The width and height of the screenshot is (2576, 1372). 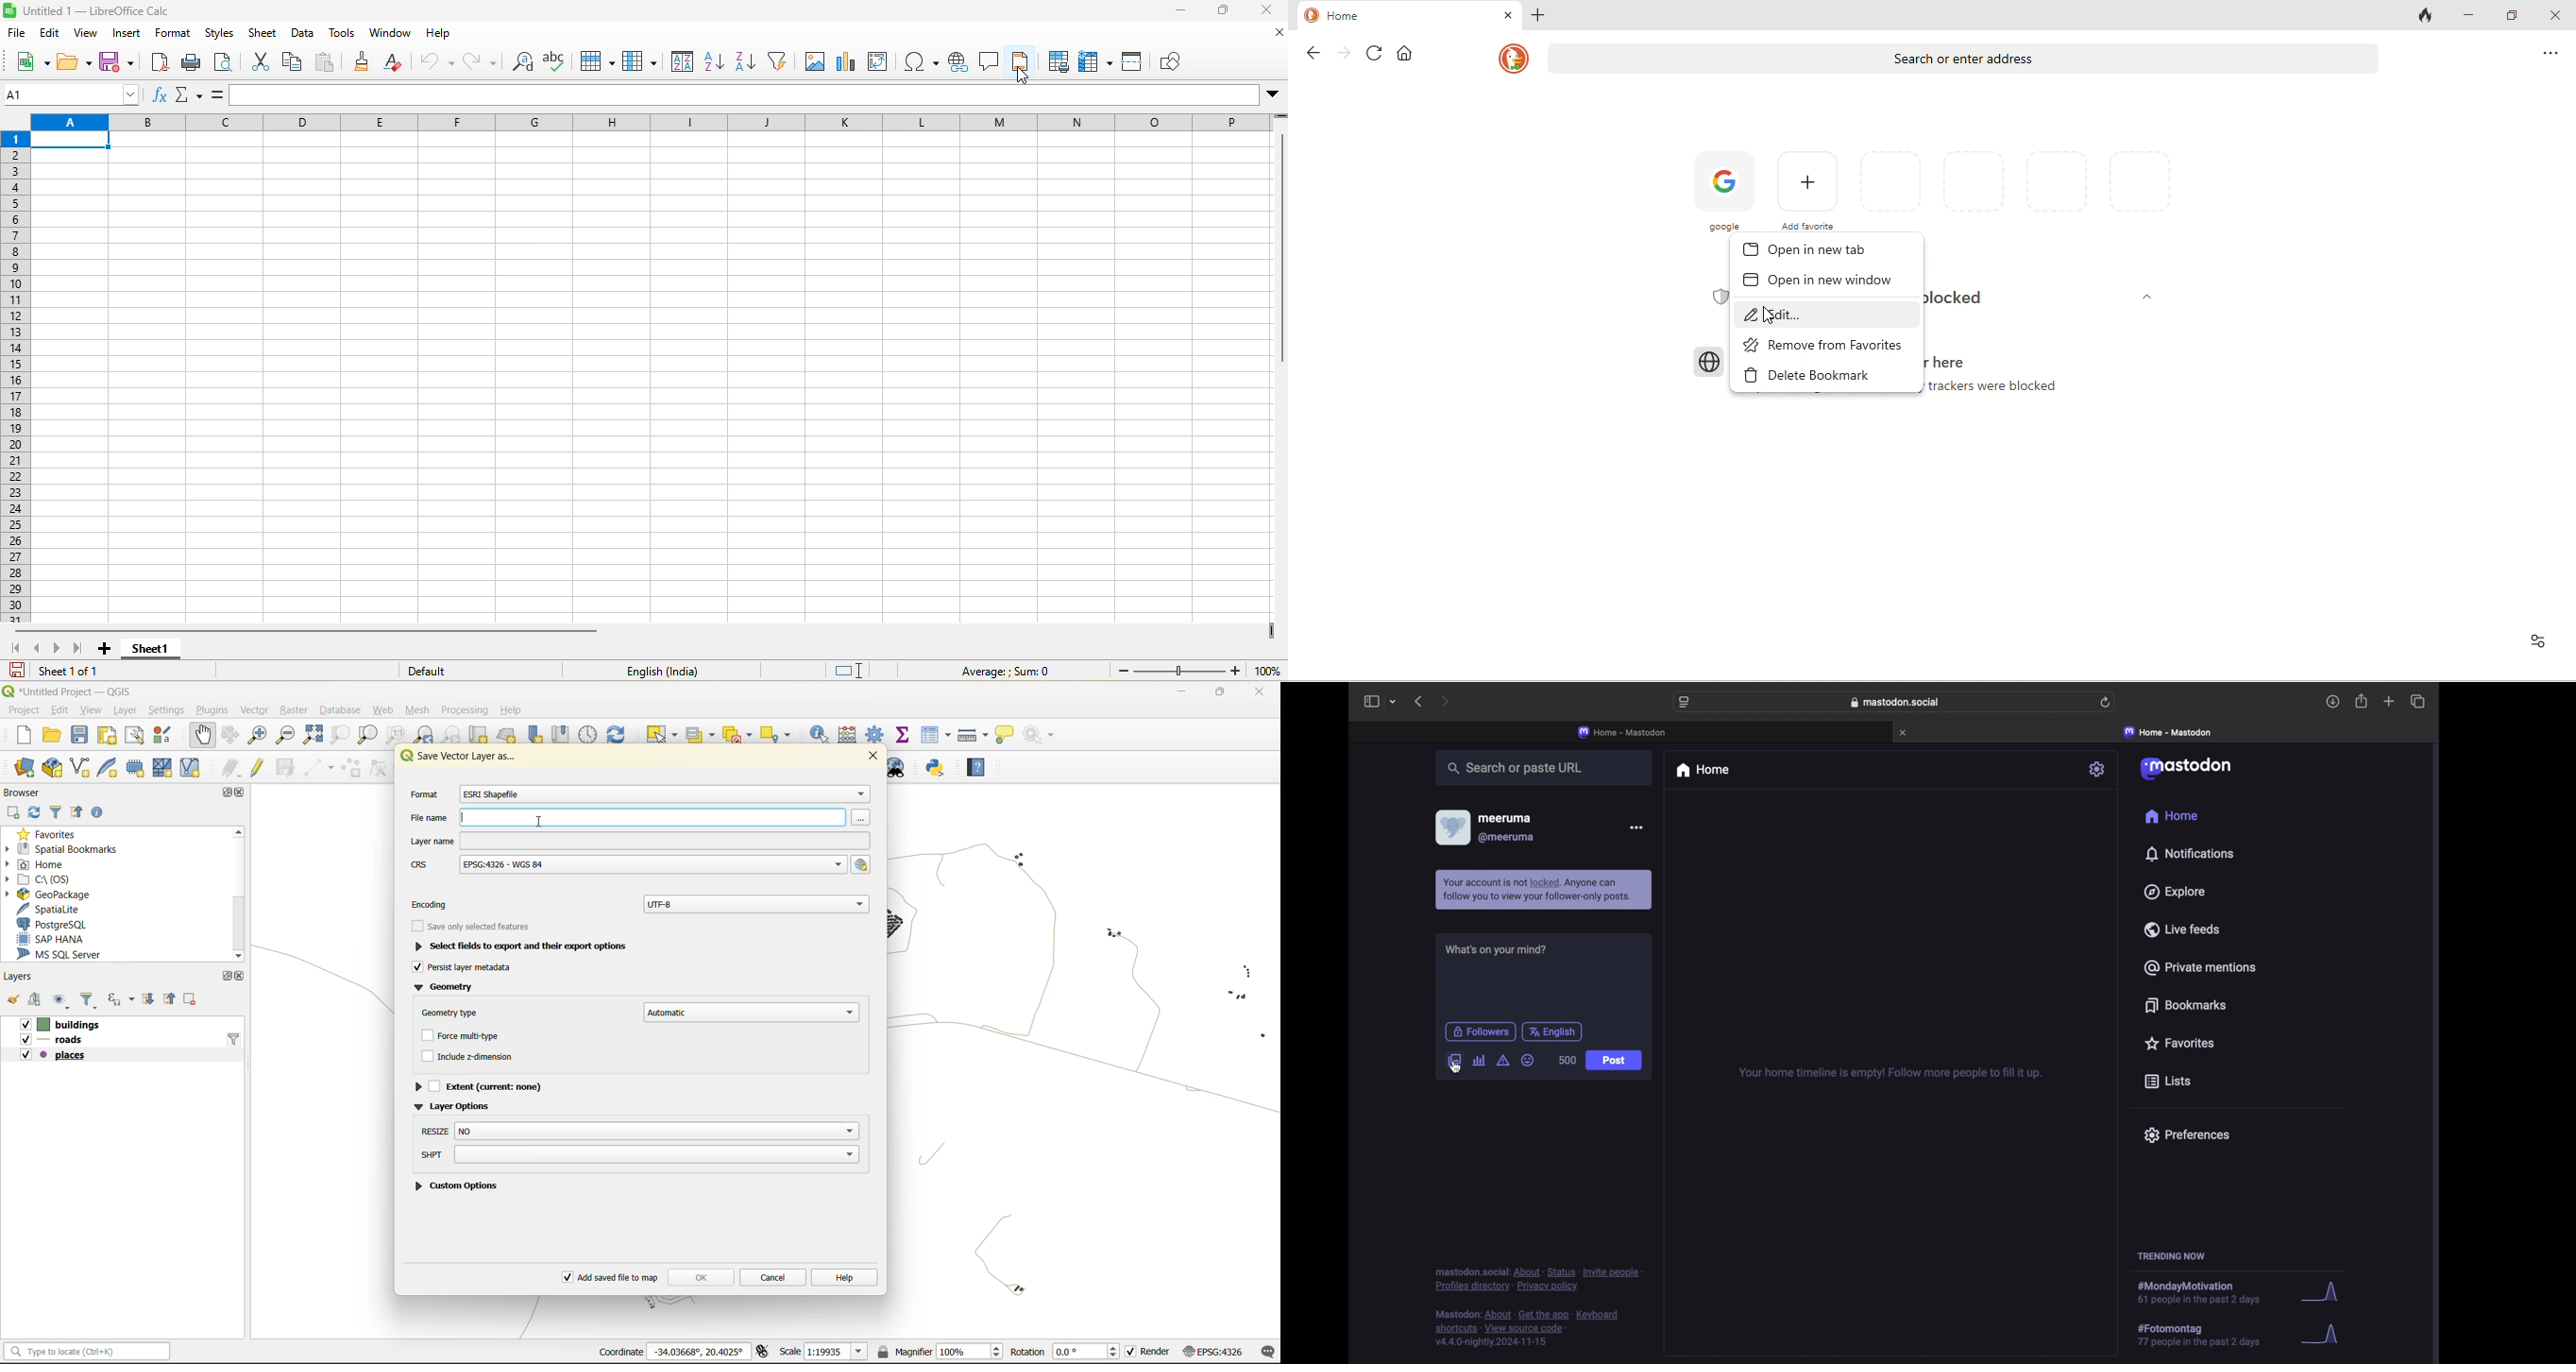 I want to click on last sheet, so click(x=82, y=649).